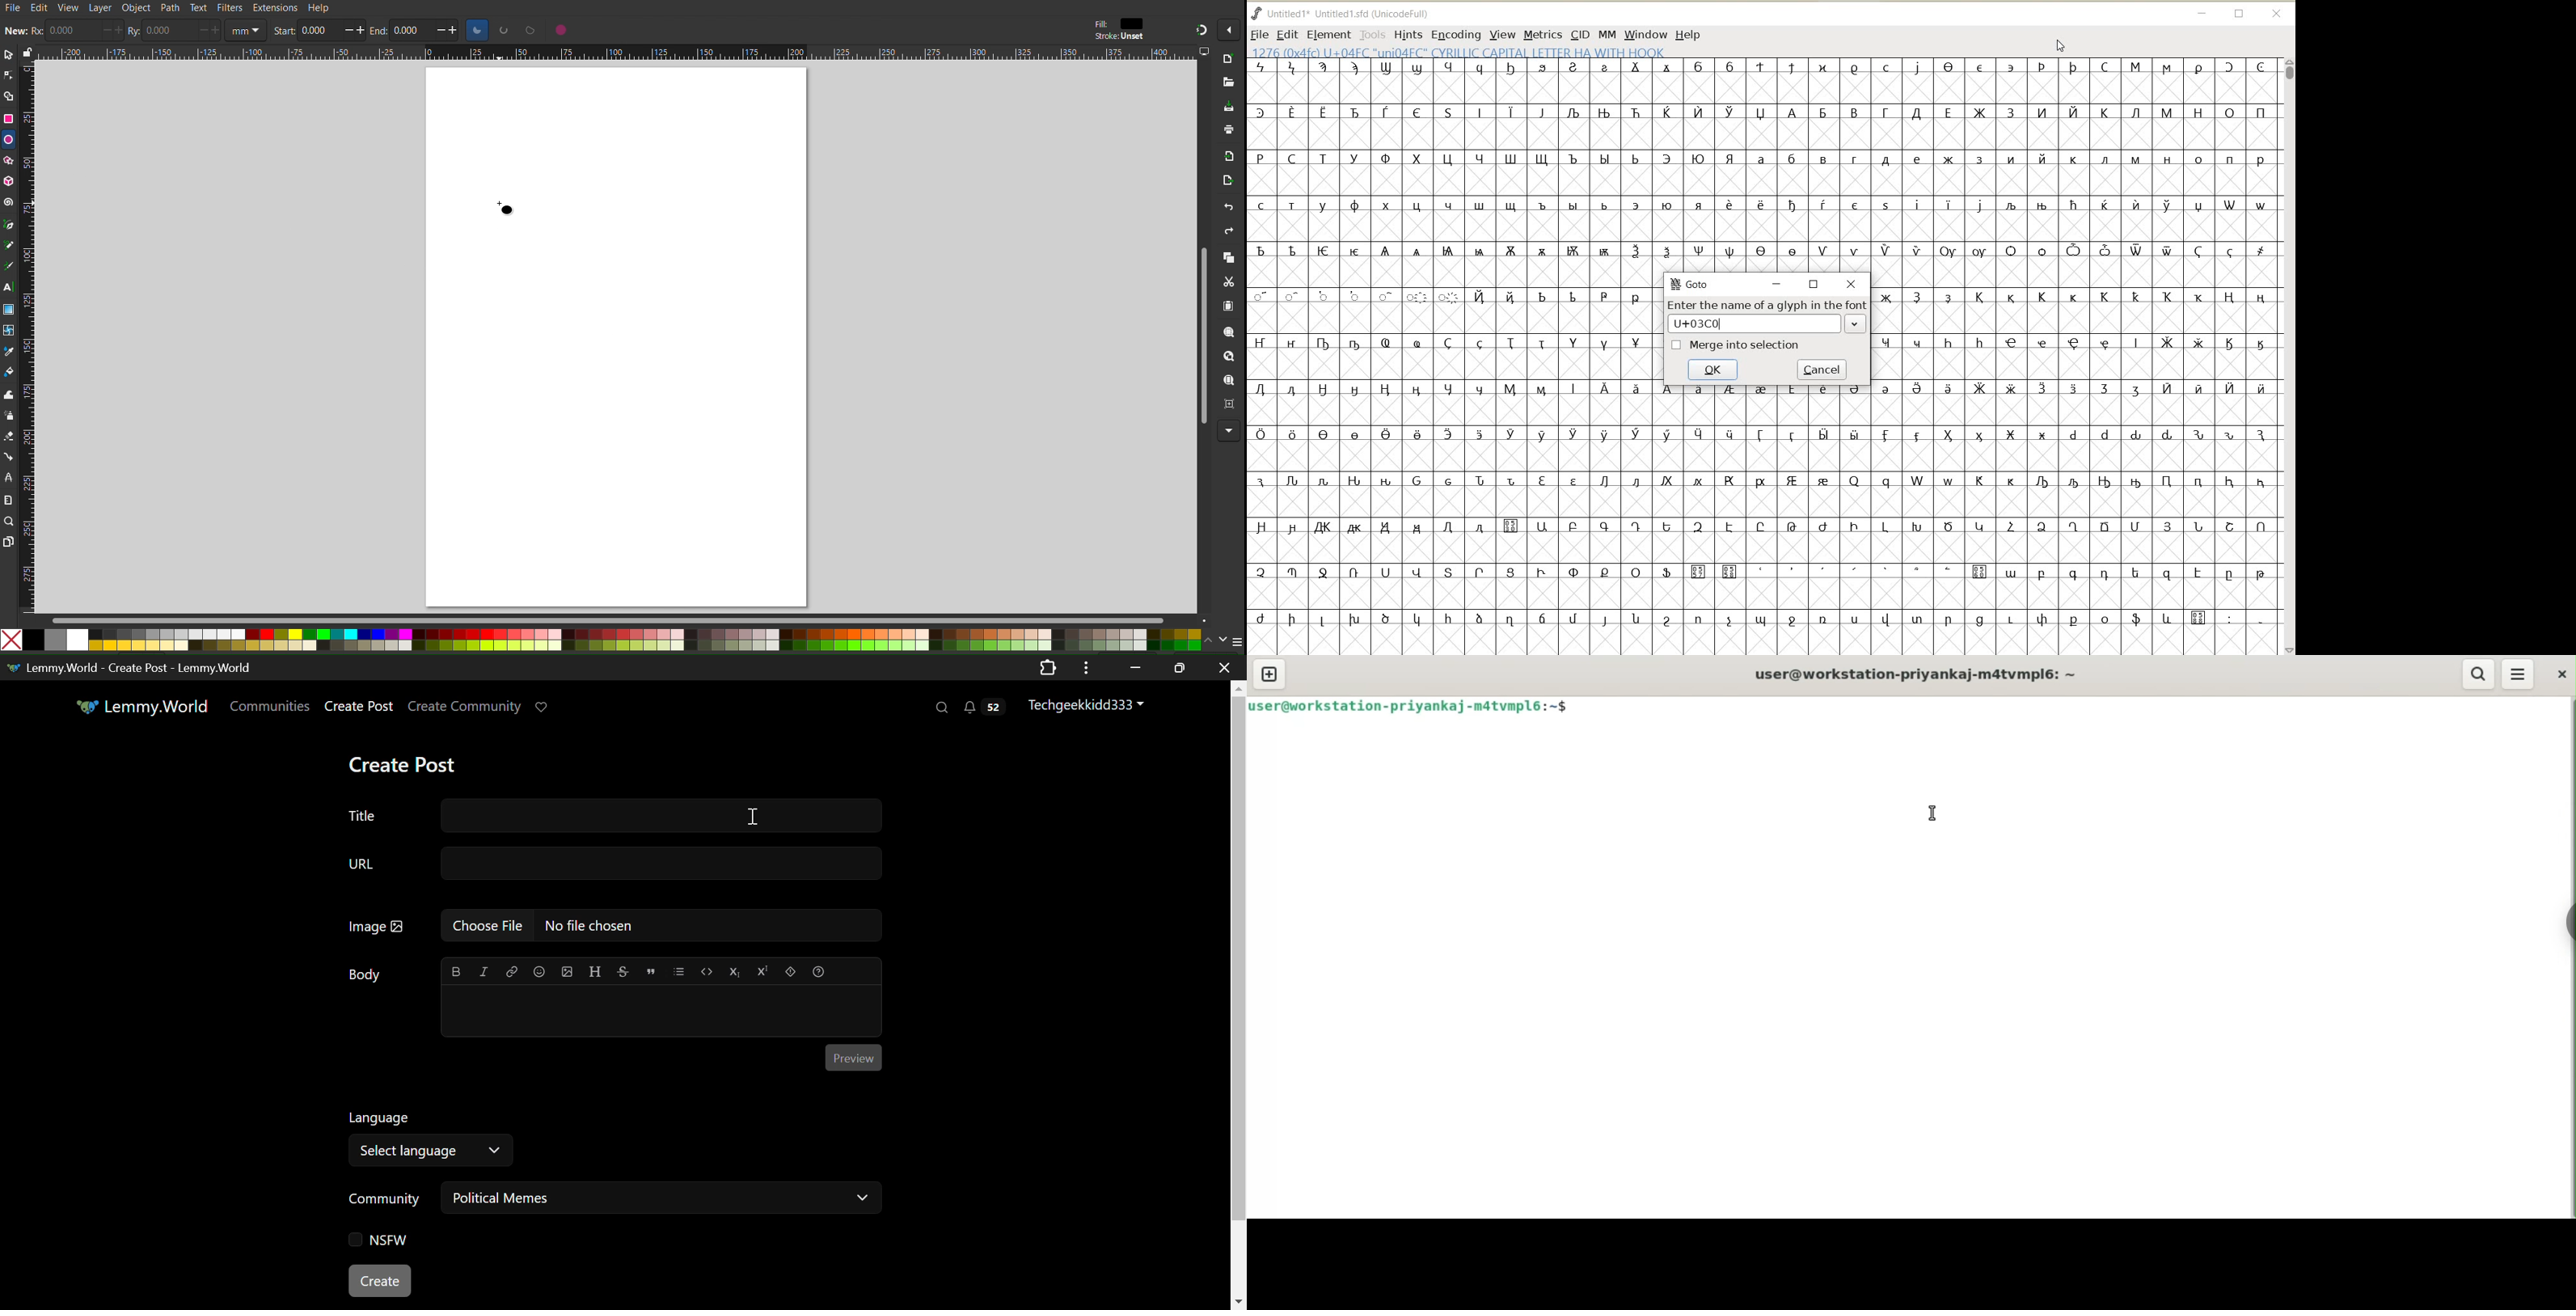  Describe the element at coordinates (1086, 667) in the screenshot. I see `Application Options` at that location.